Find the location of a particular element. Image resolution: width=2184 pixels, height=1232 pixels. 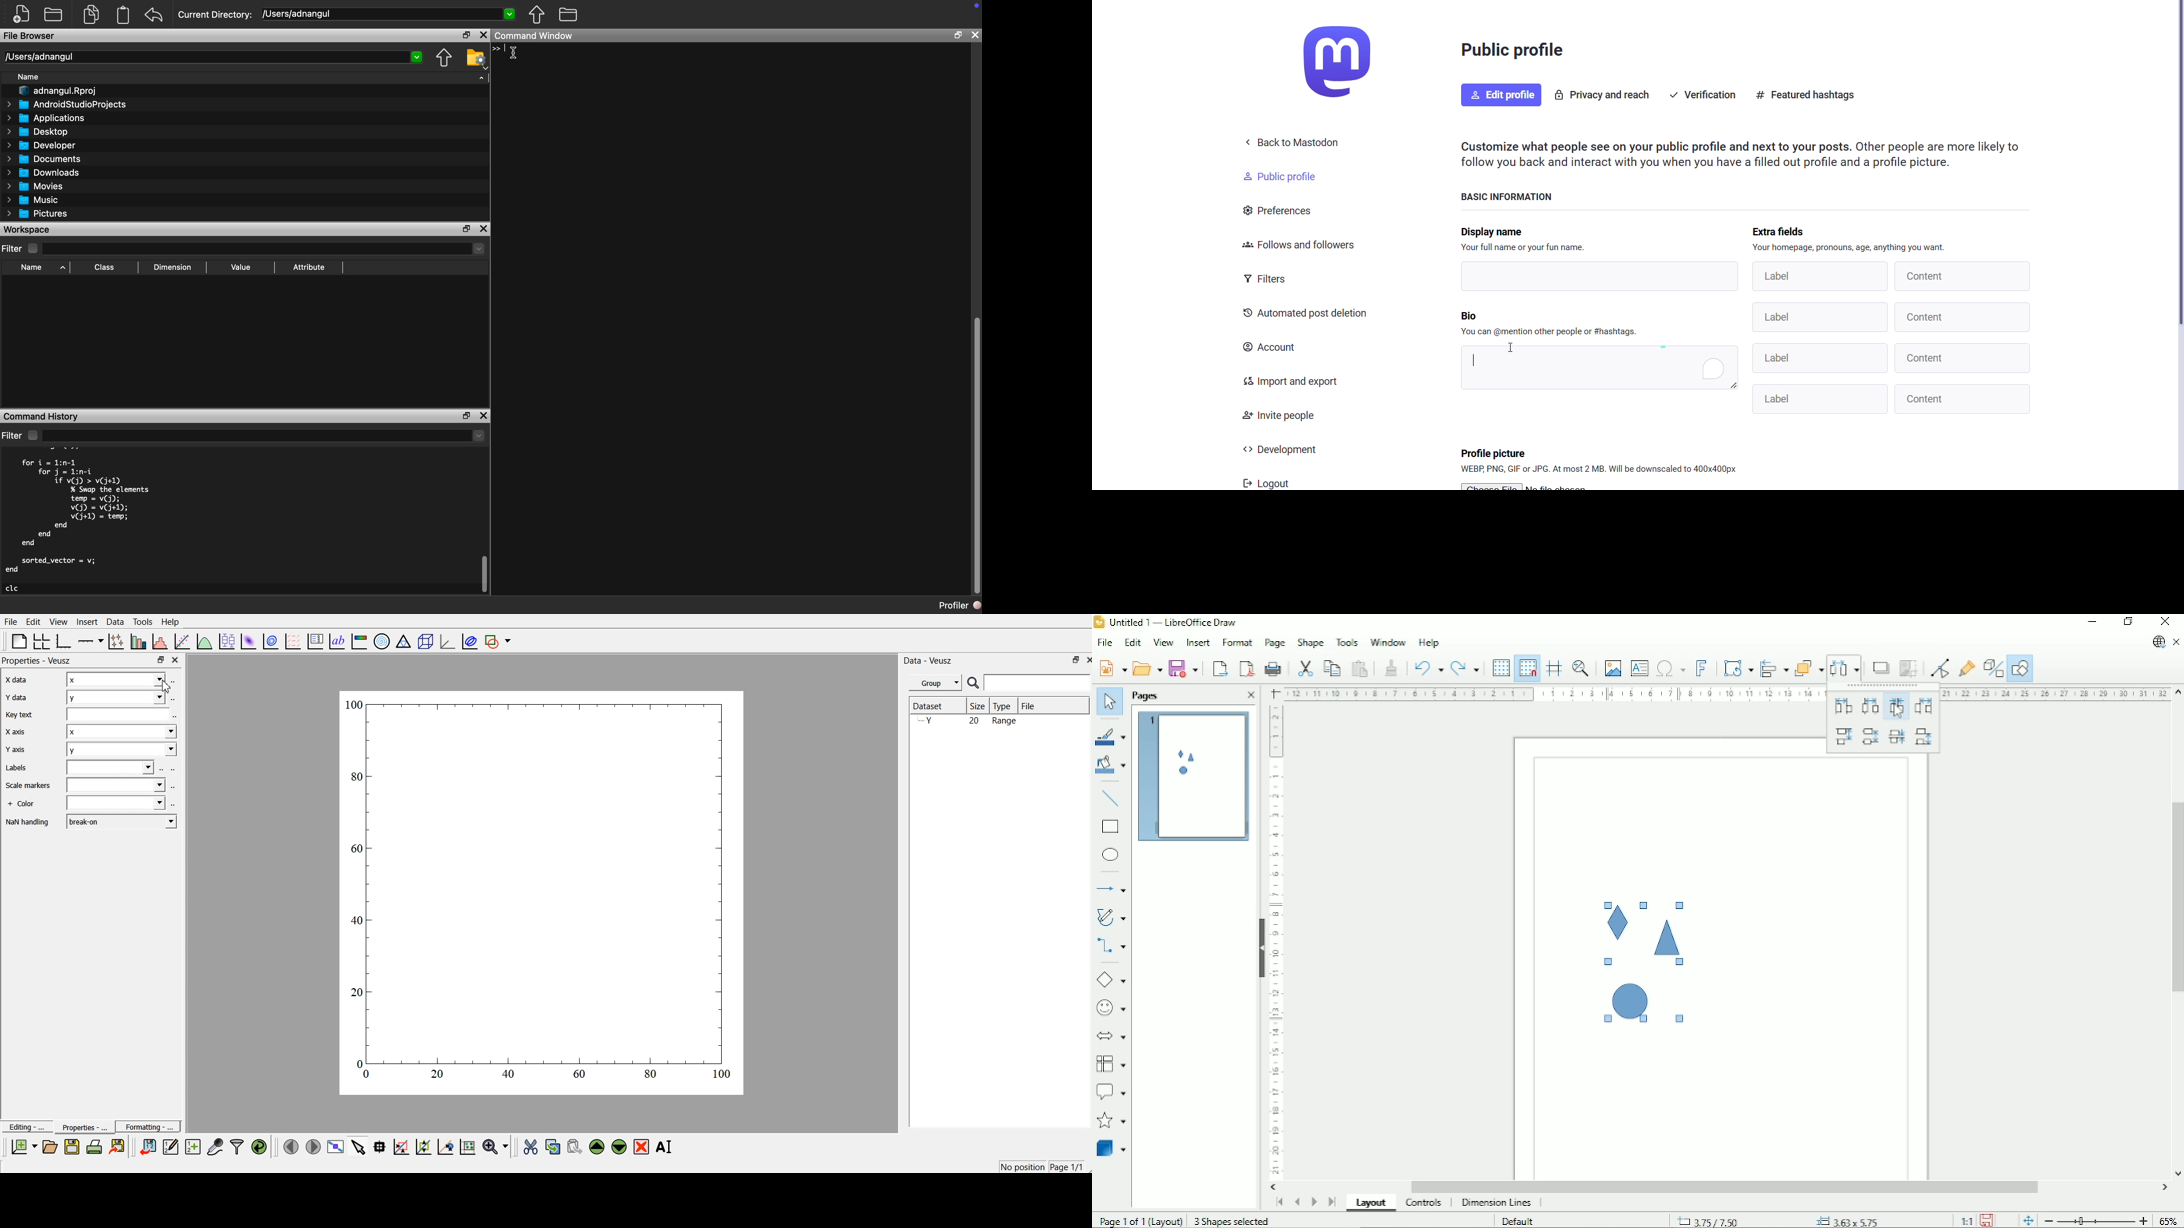

Insert image is located at coordinates (1613, 669).